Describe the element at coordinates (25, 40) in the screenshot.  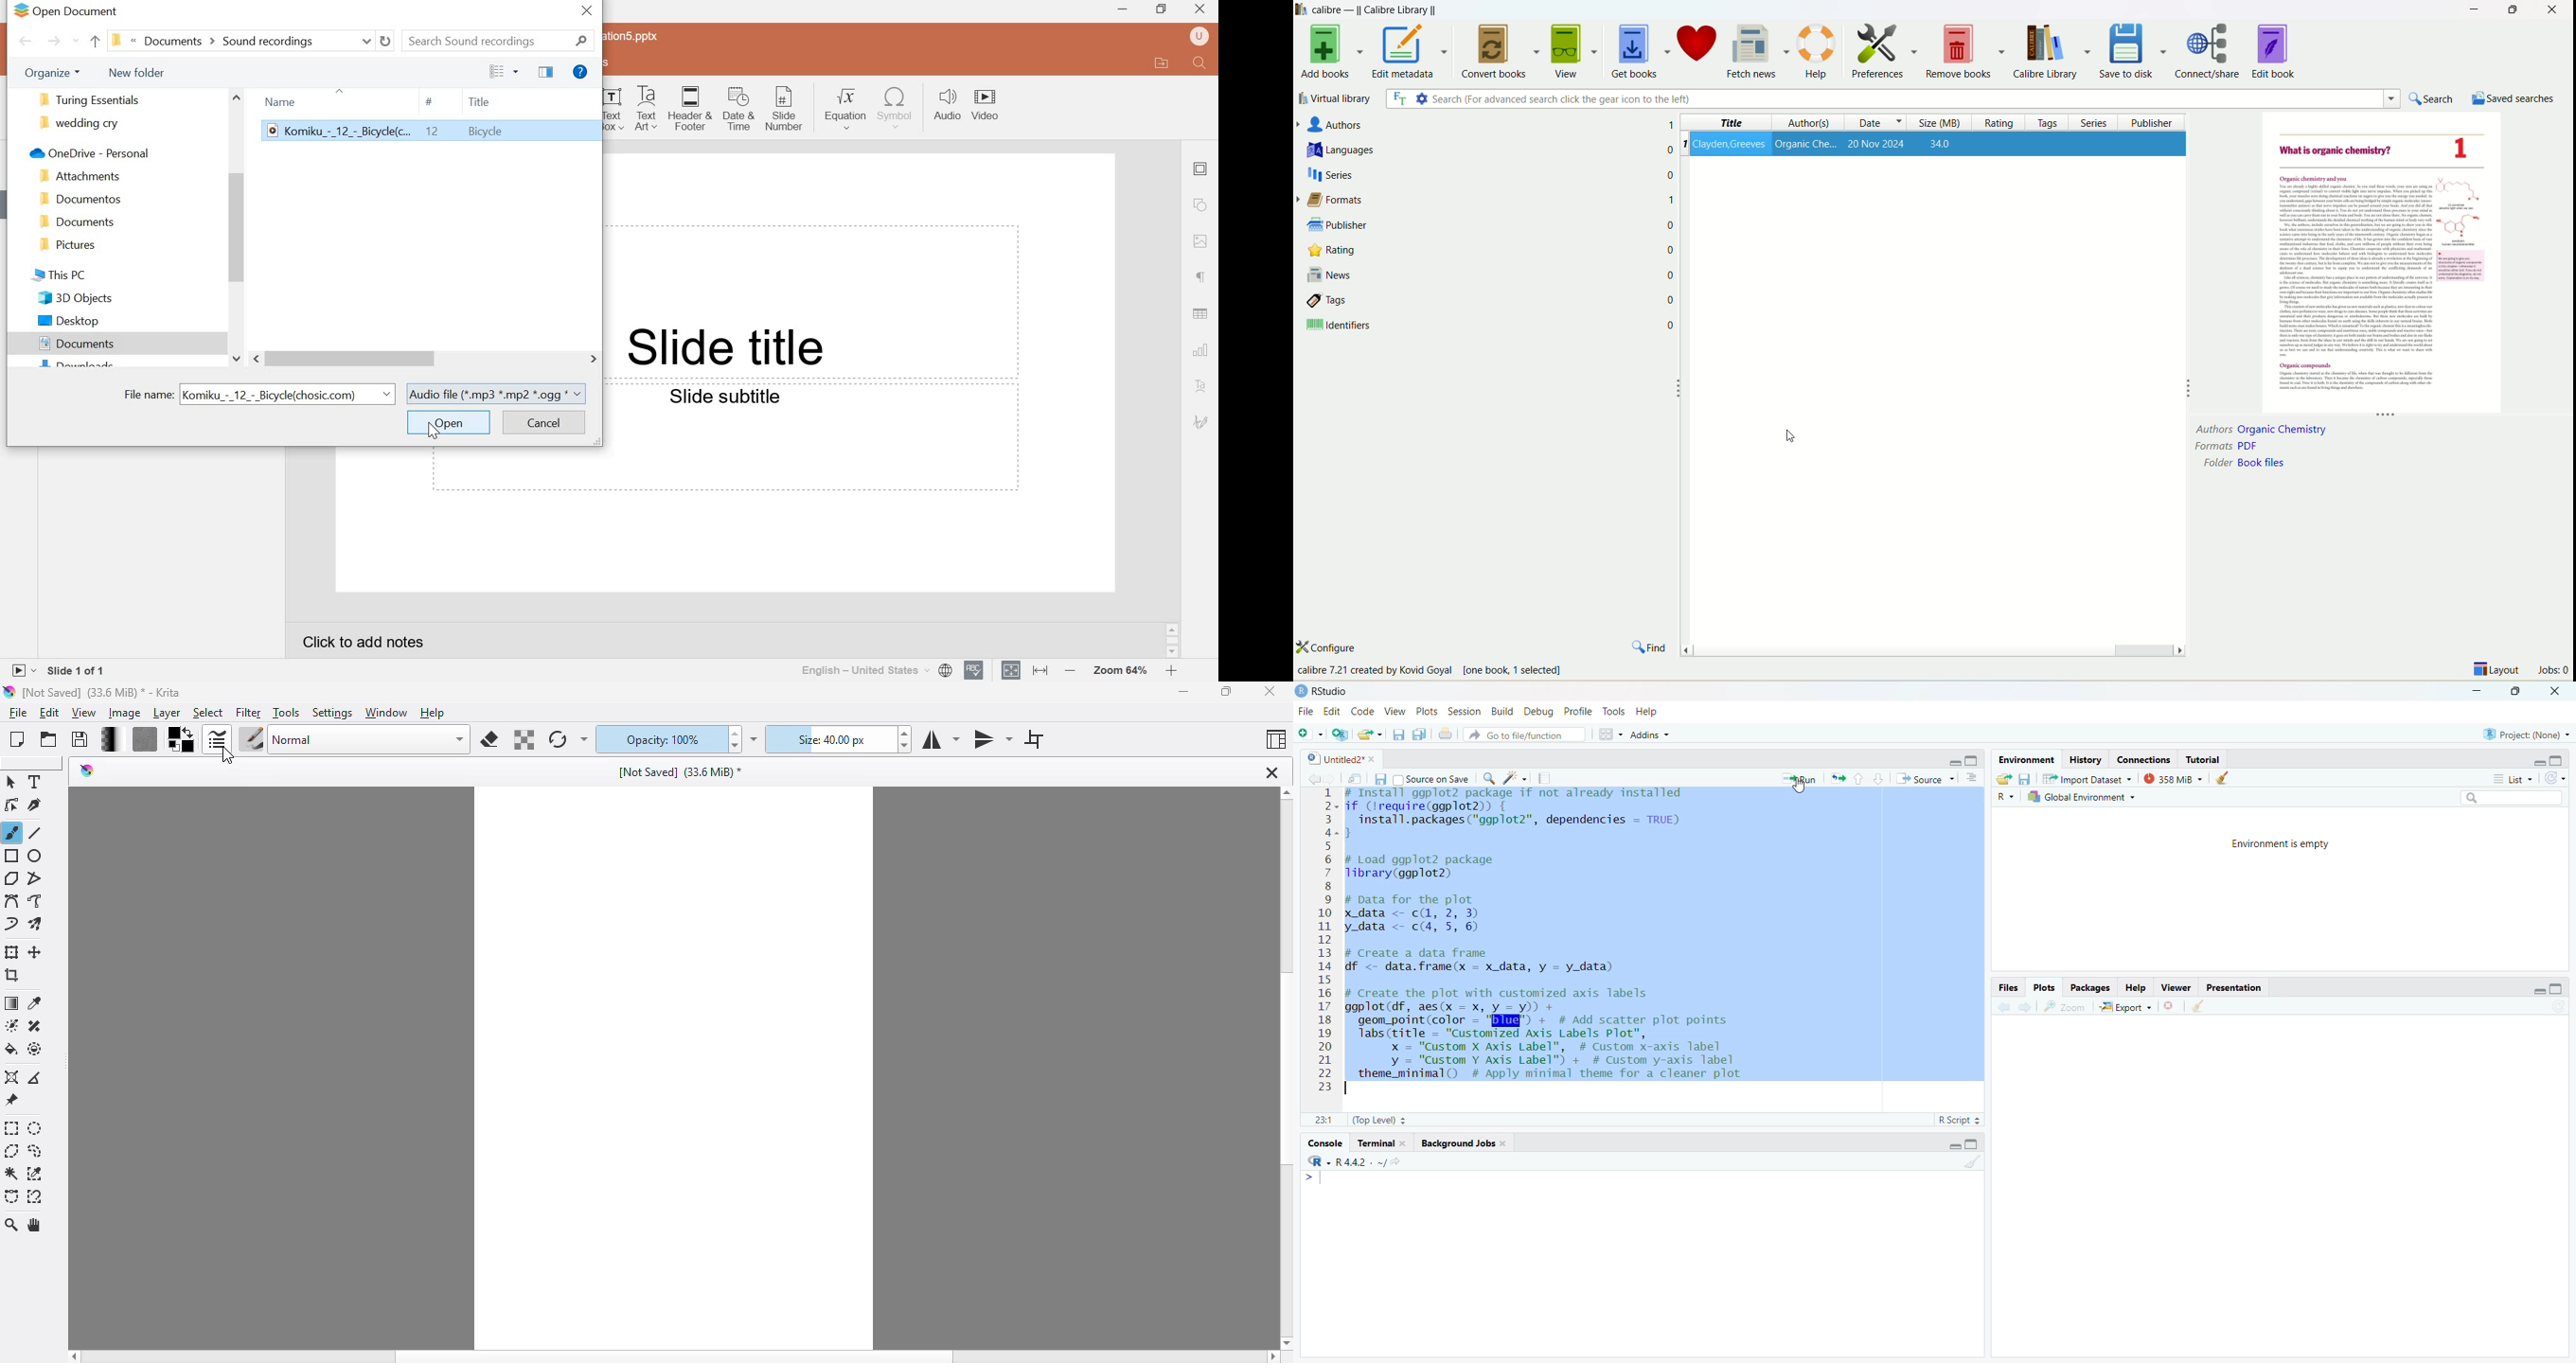
I see `back` at that location.